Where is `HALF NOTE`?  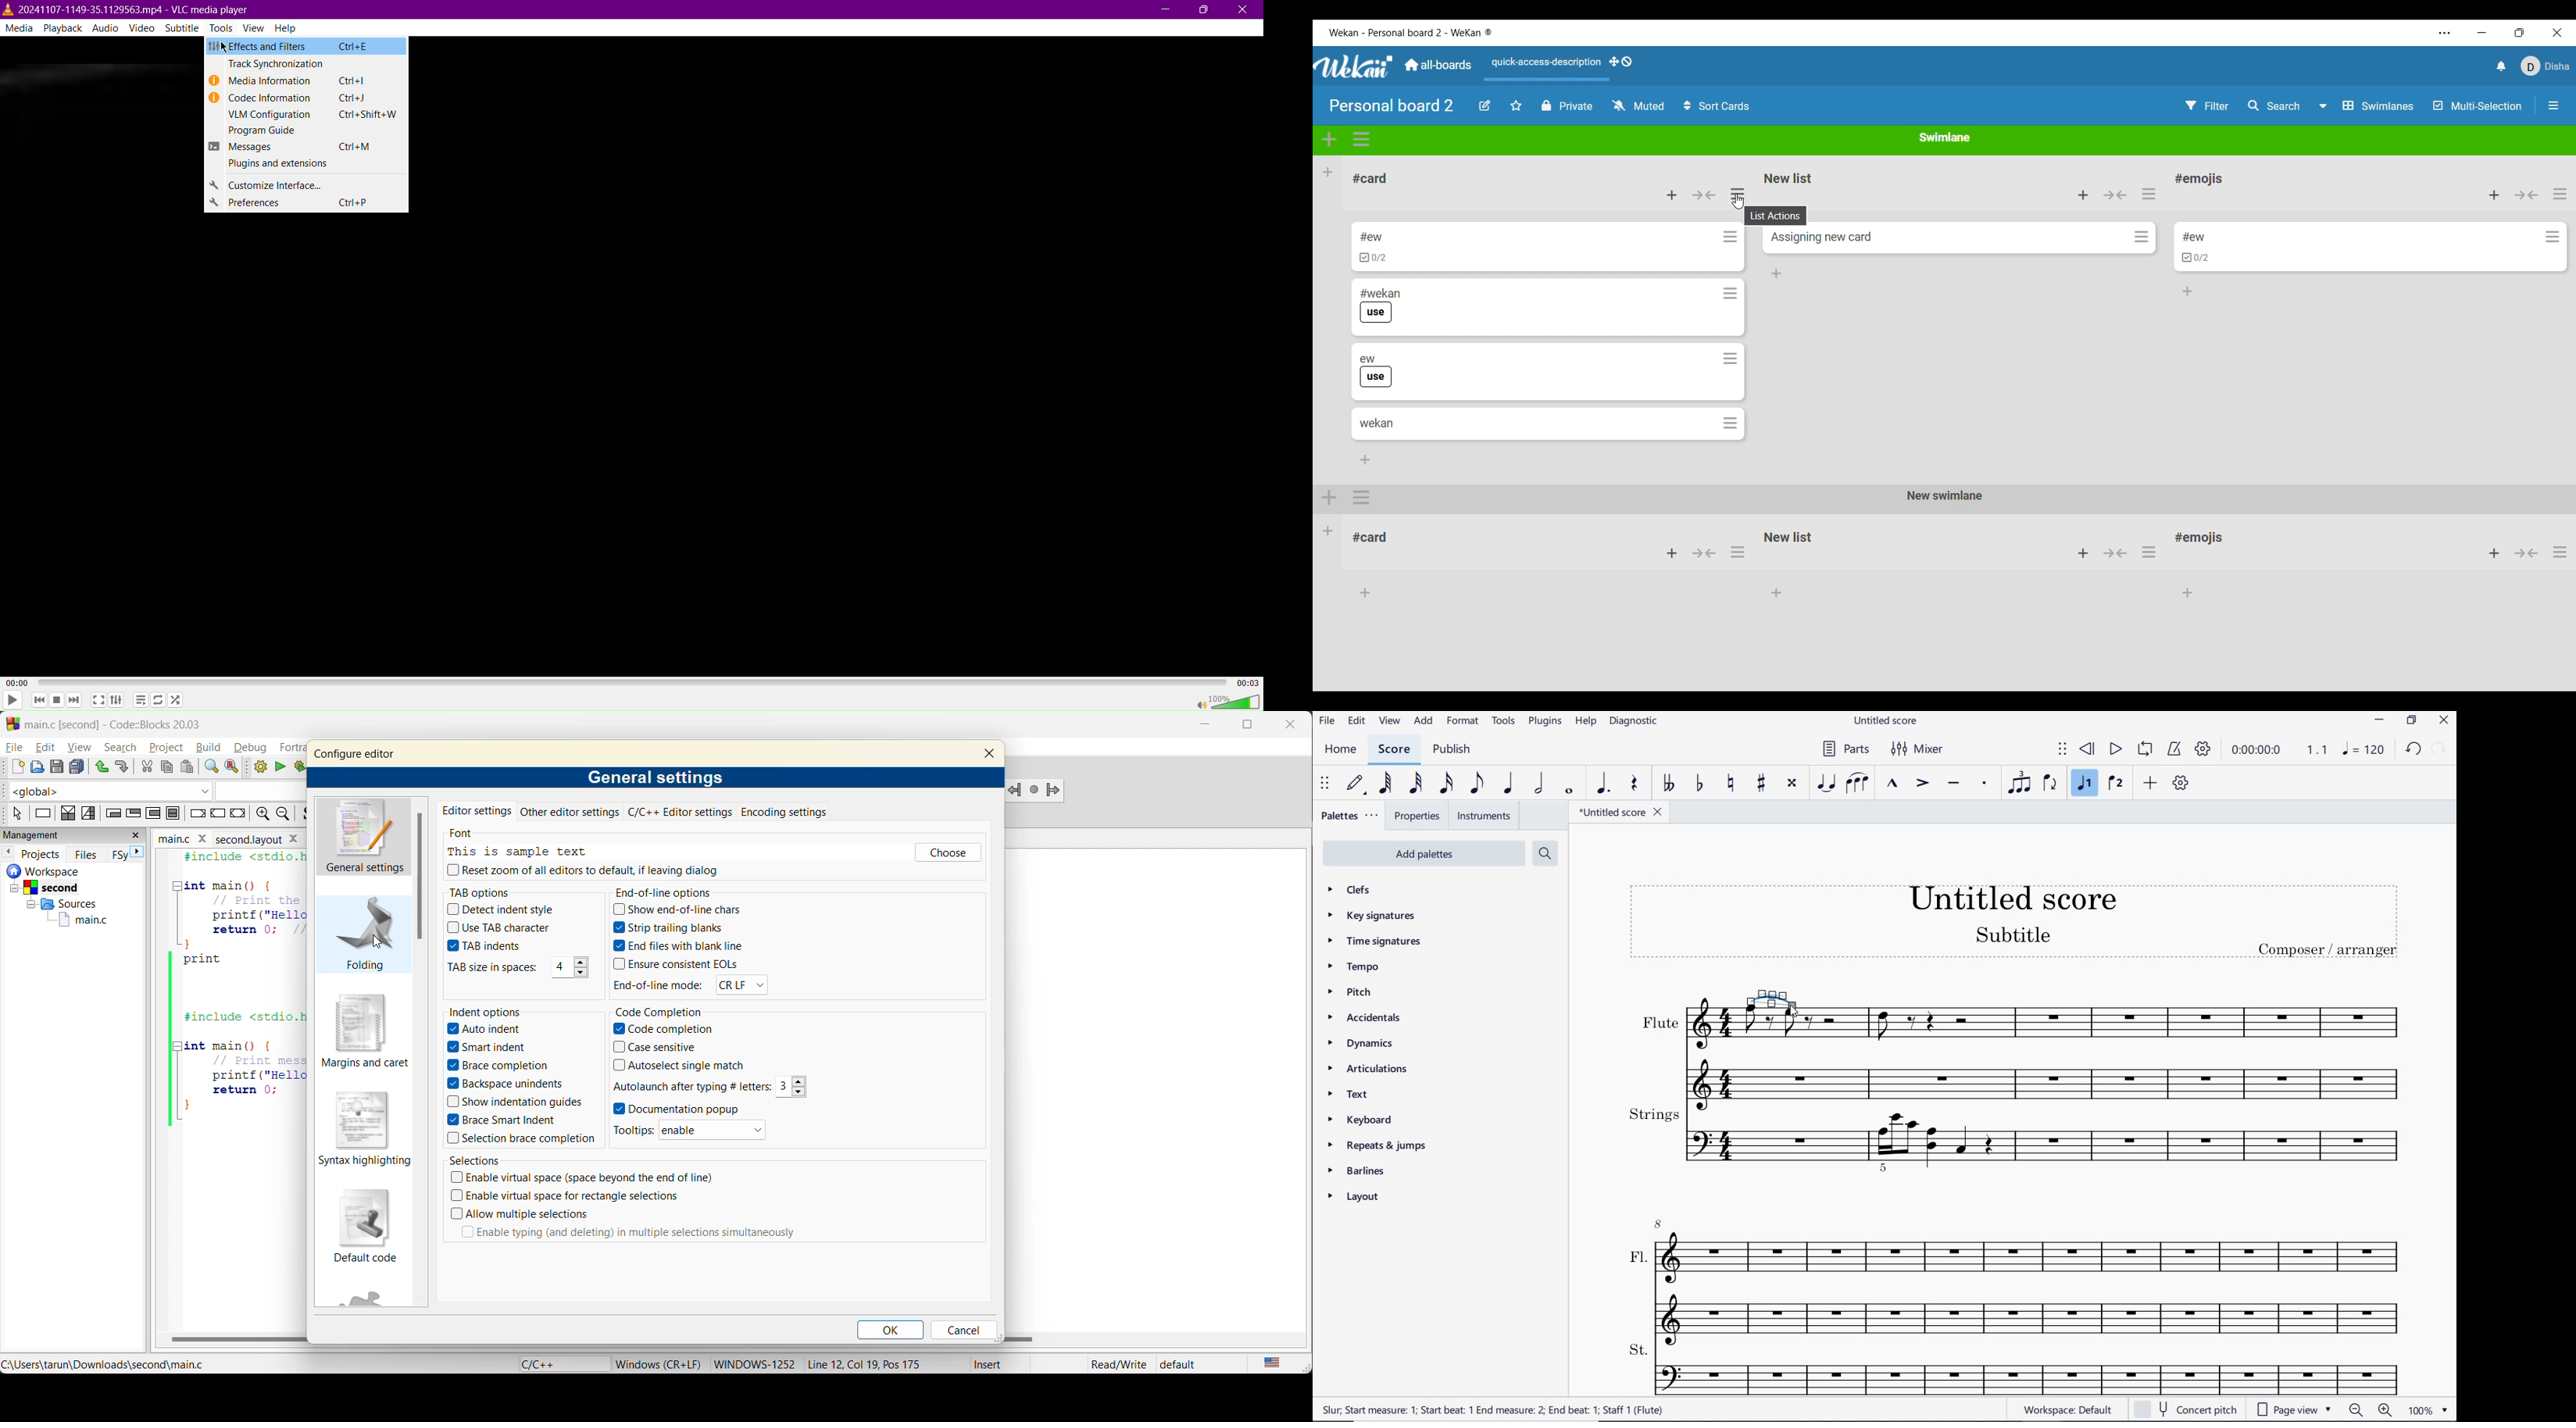 HALF NOTE is located at coordinates (1542, 784).